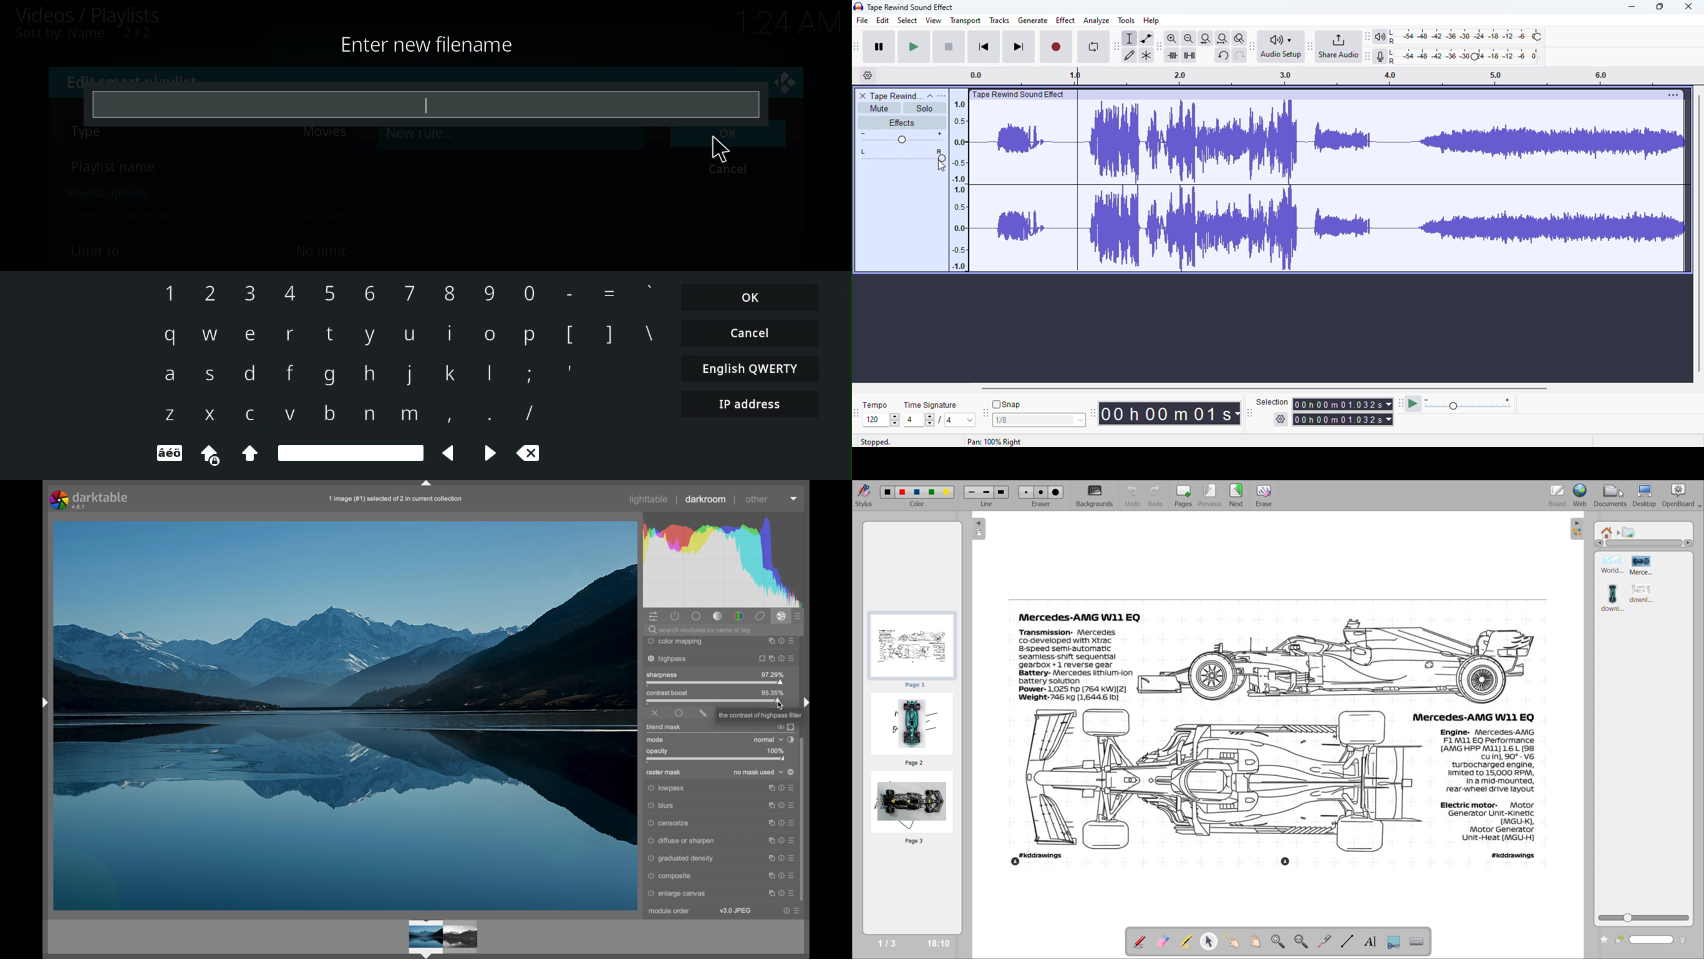  I want to click on r, so click(288, 336).